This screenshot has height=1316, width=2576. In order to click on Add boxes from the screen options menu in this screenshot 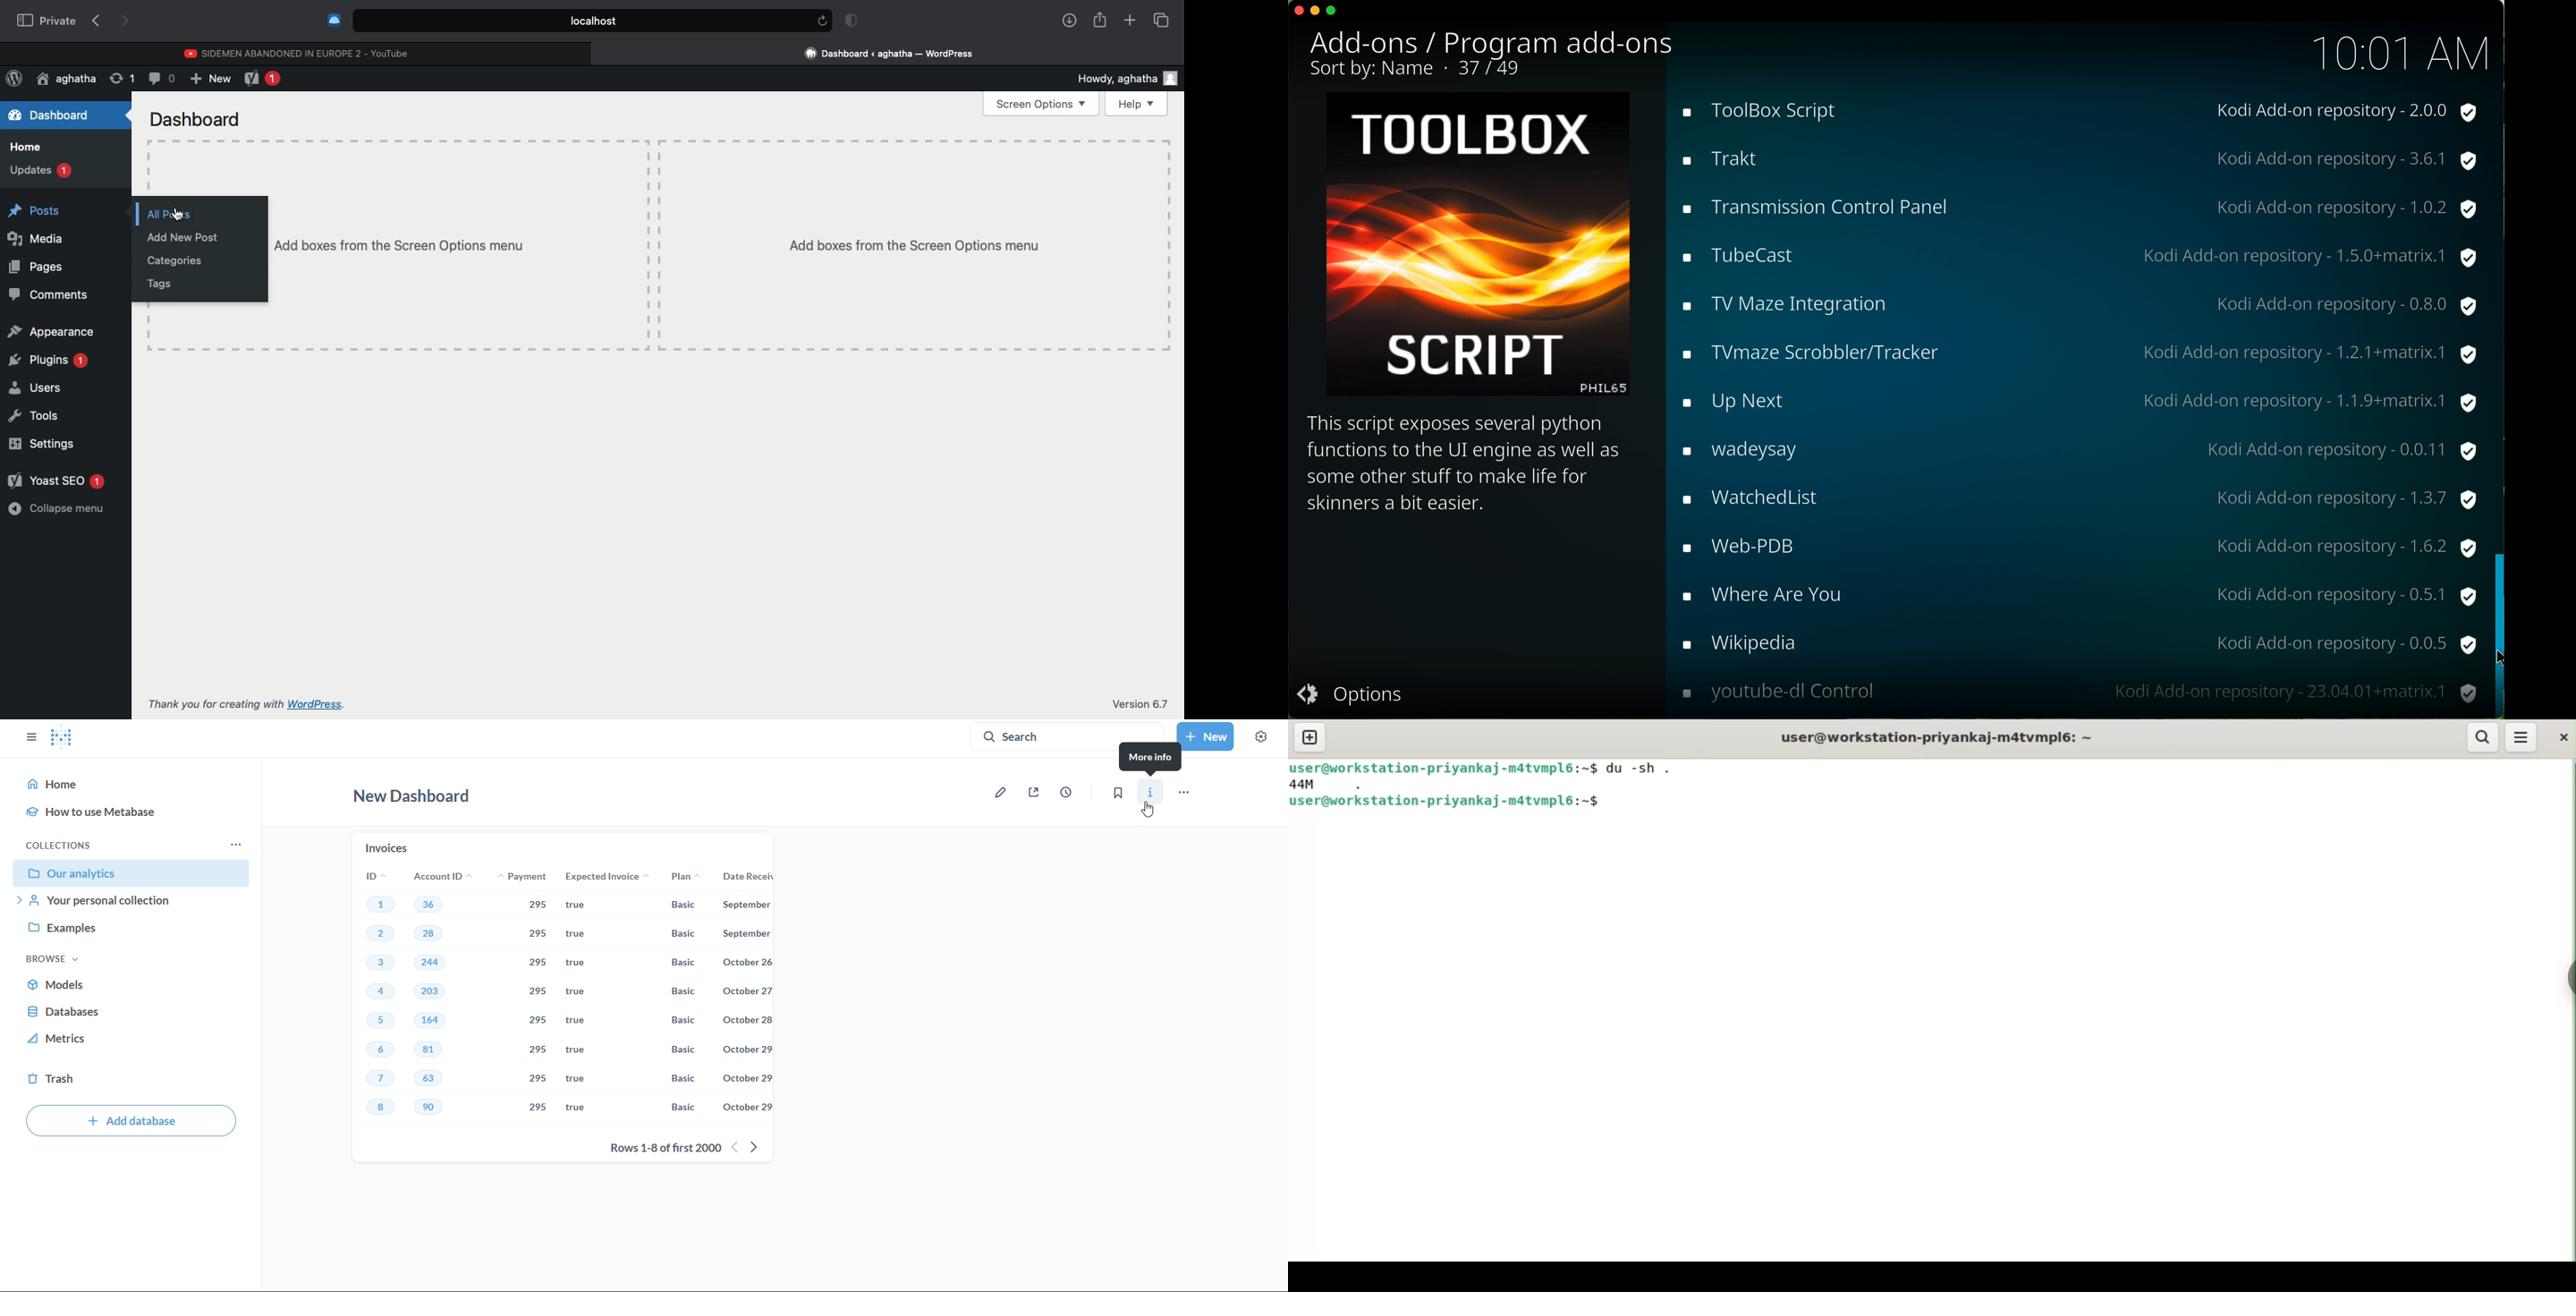, I will do `click(917, 243)`.